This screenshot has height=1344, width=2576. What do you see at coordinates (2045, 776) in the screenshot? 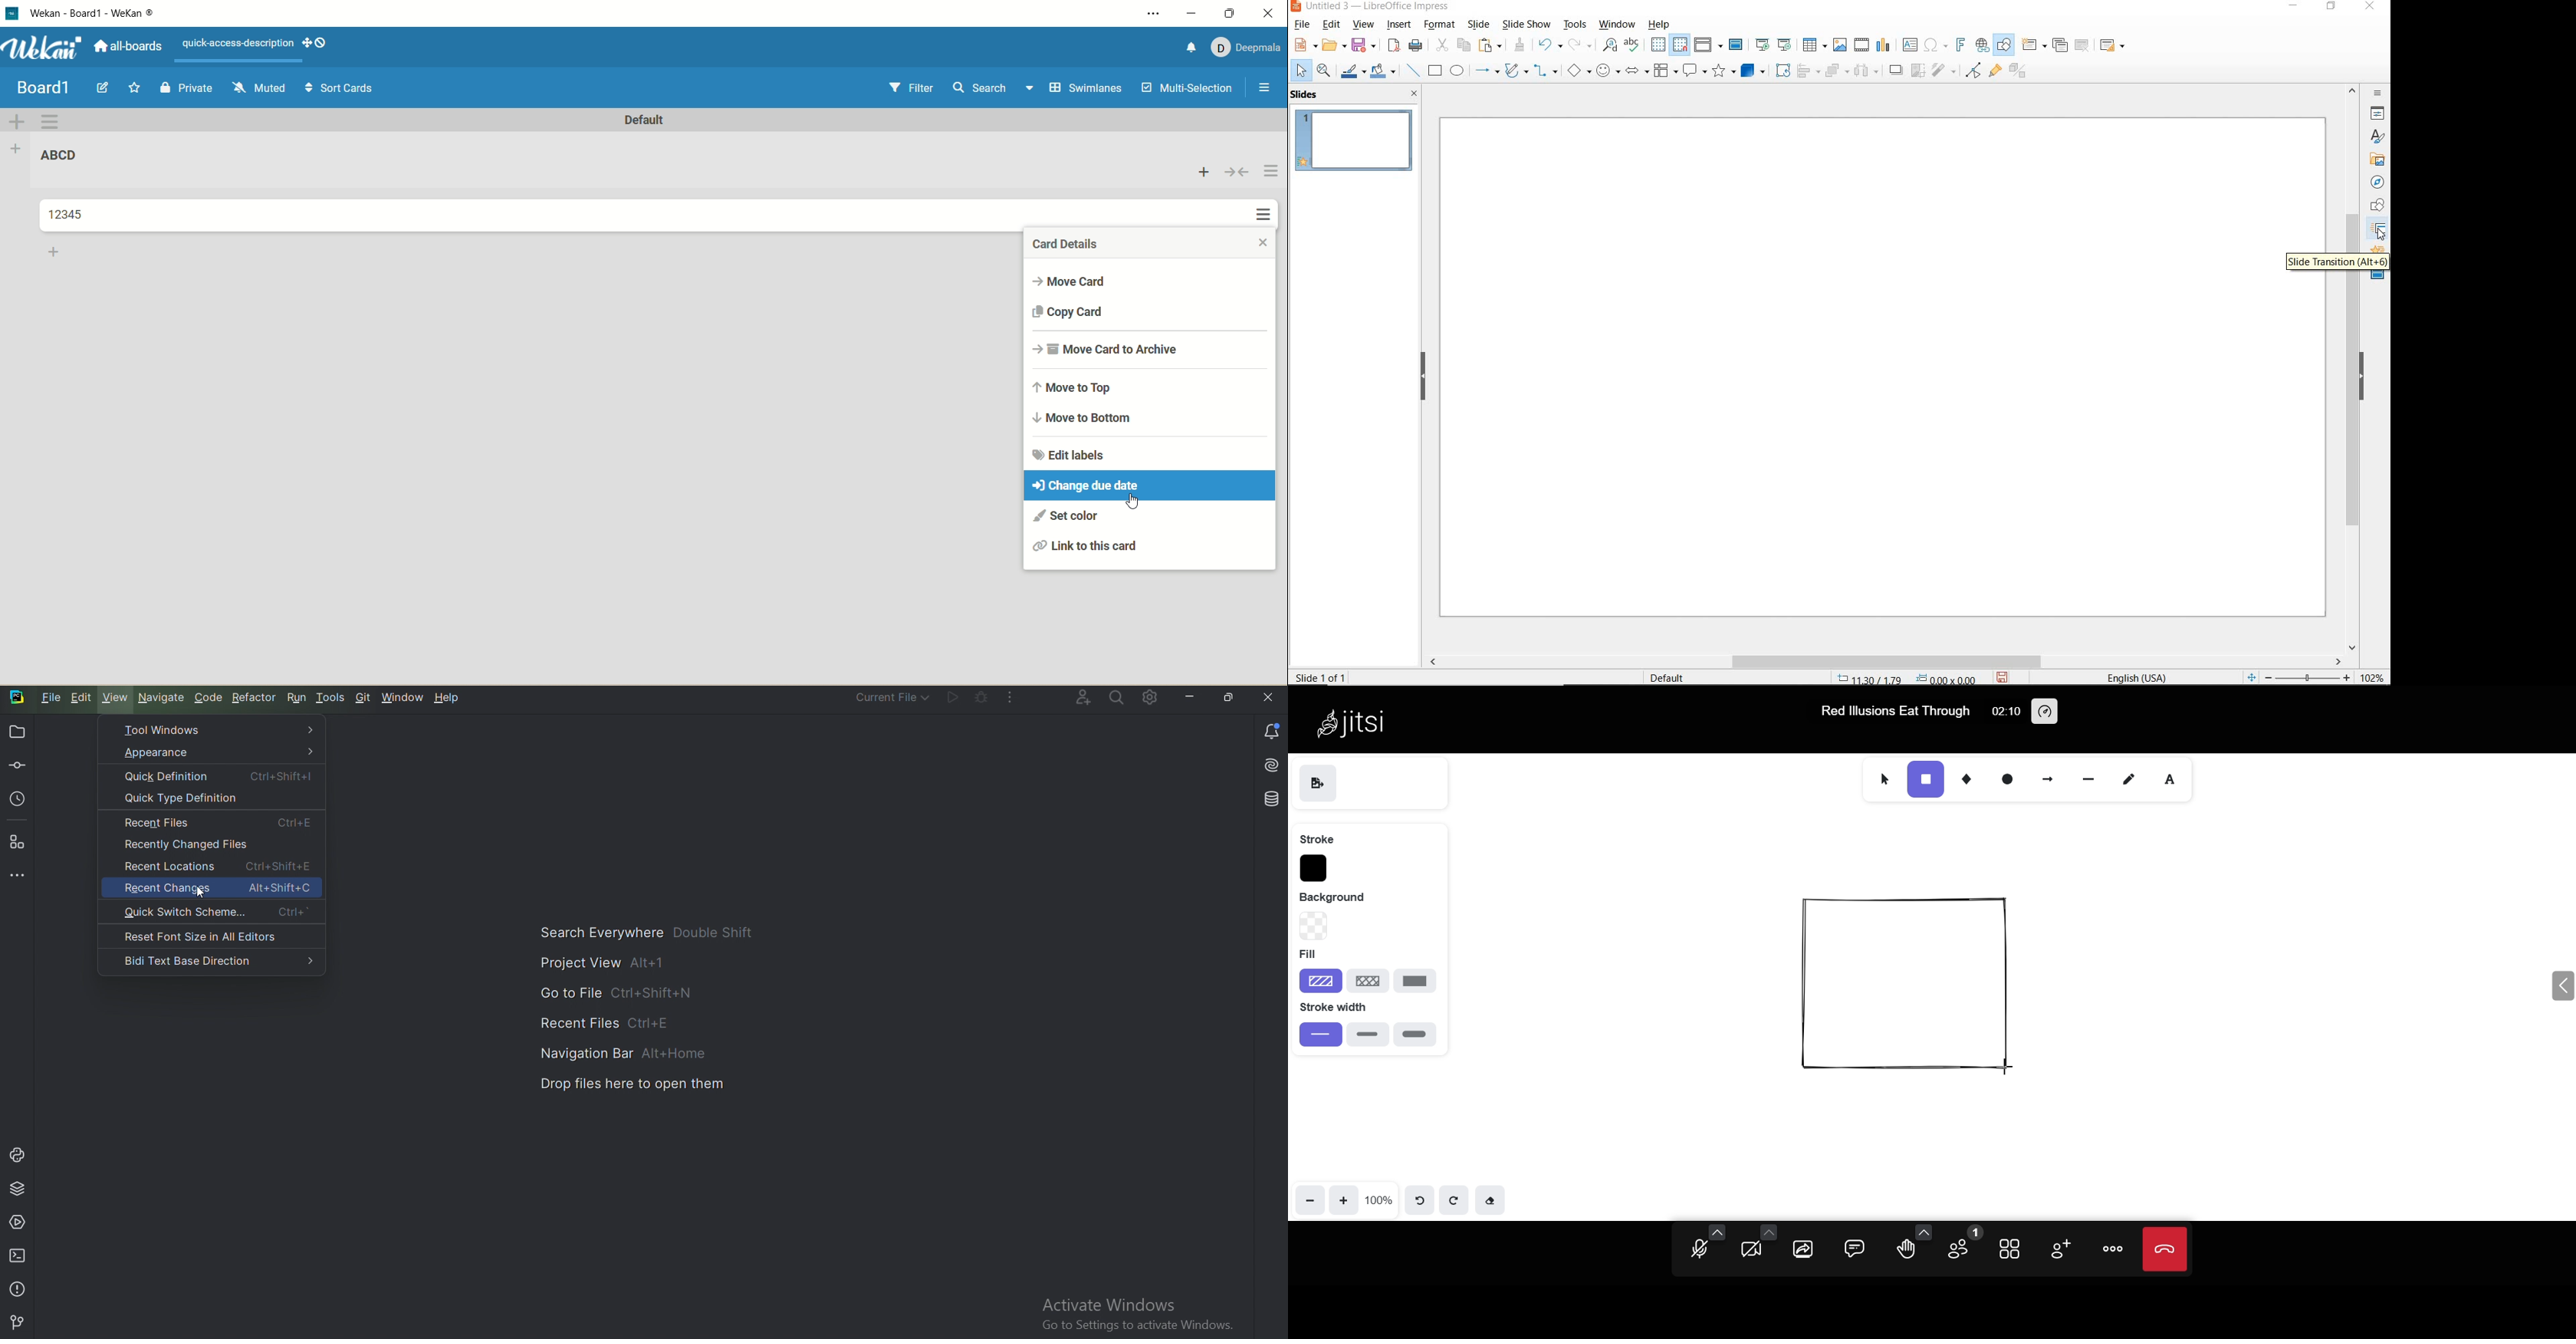
I see `arrow` at bounding box center [2045, 776].